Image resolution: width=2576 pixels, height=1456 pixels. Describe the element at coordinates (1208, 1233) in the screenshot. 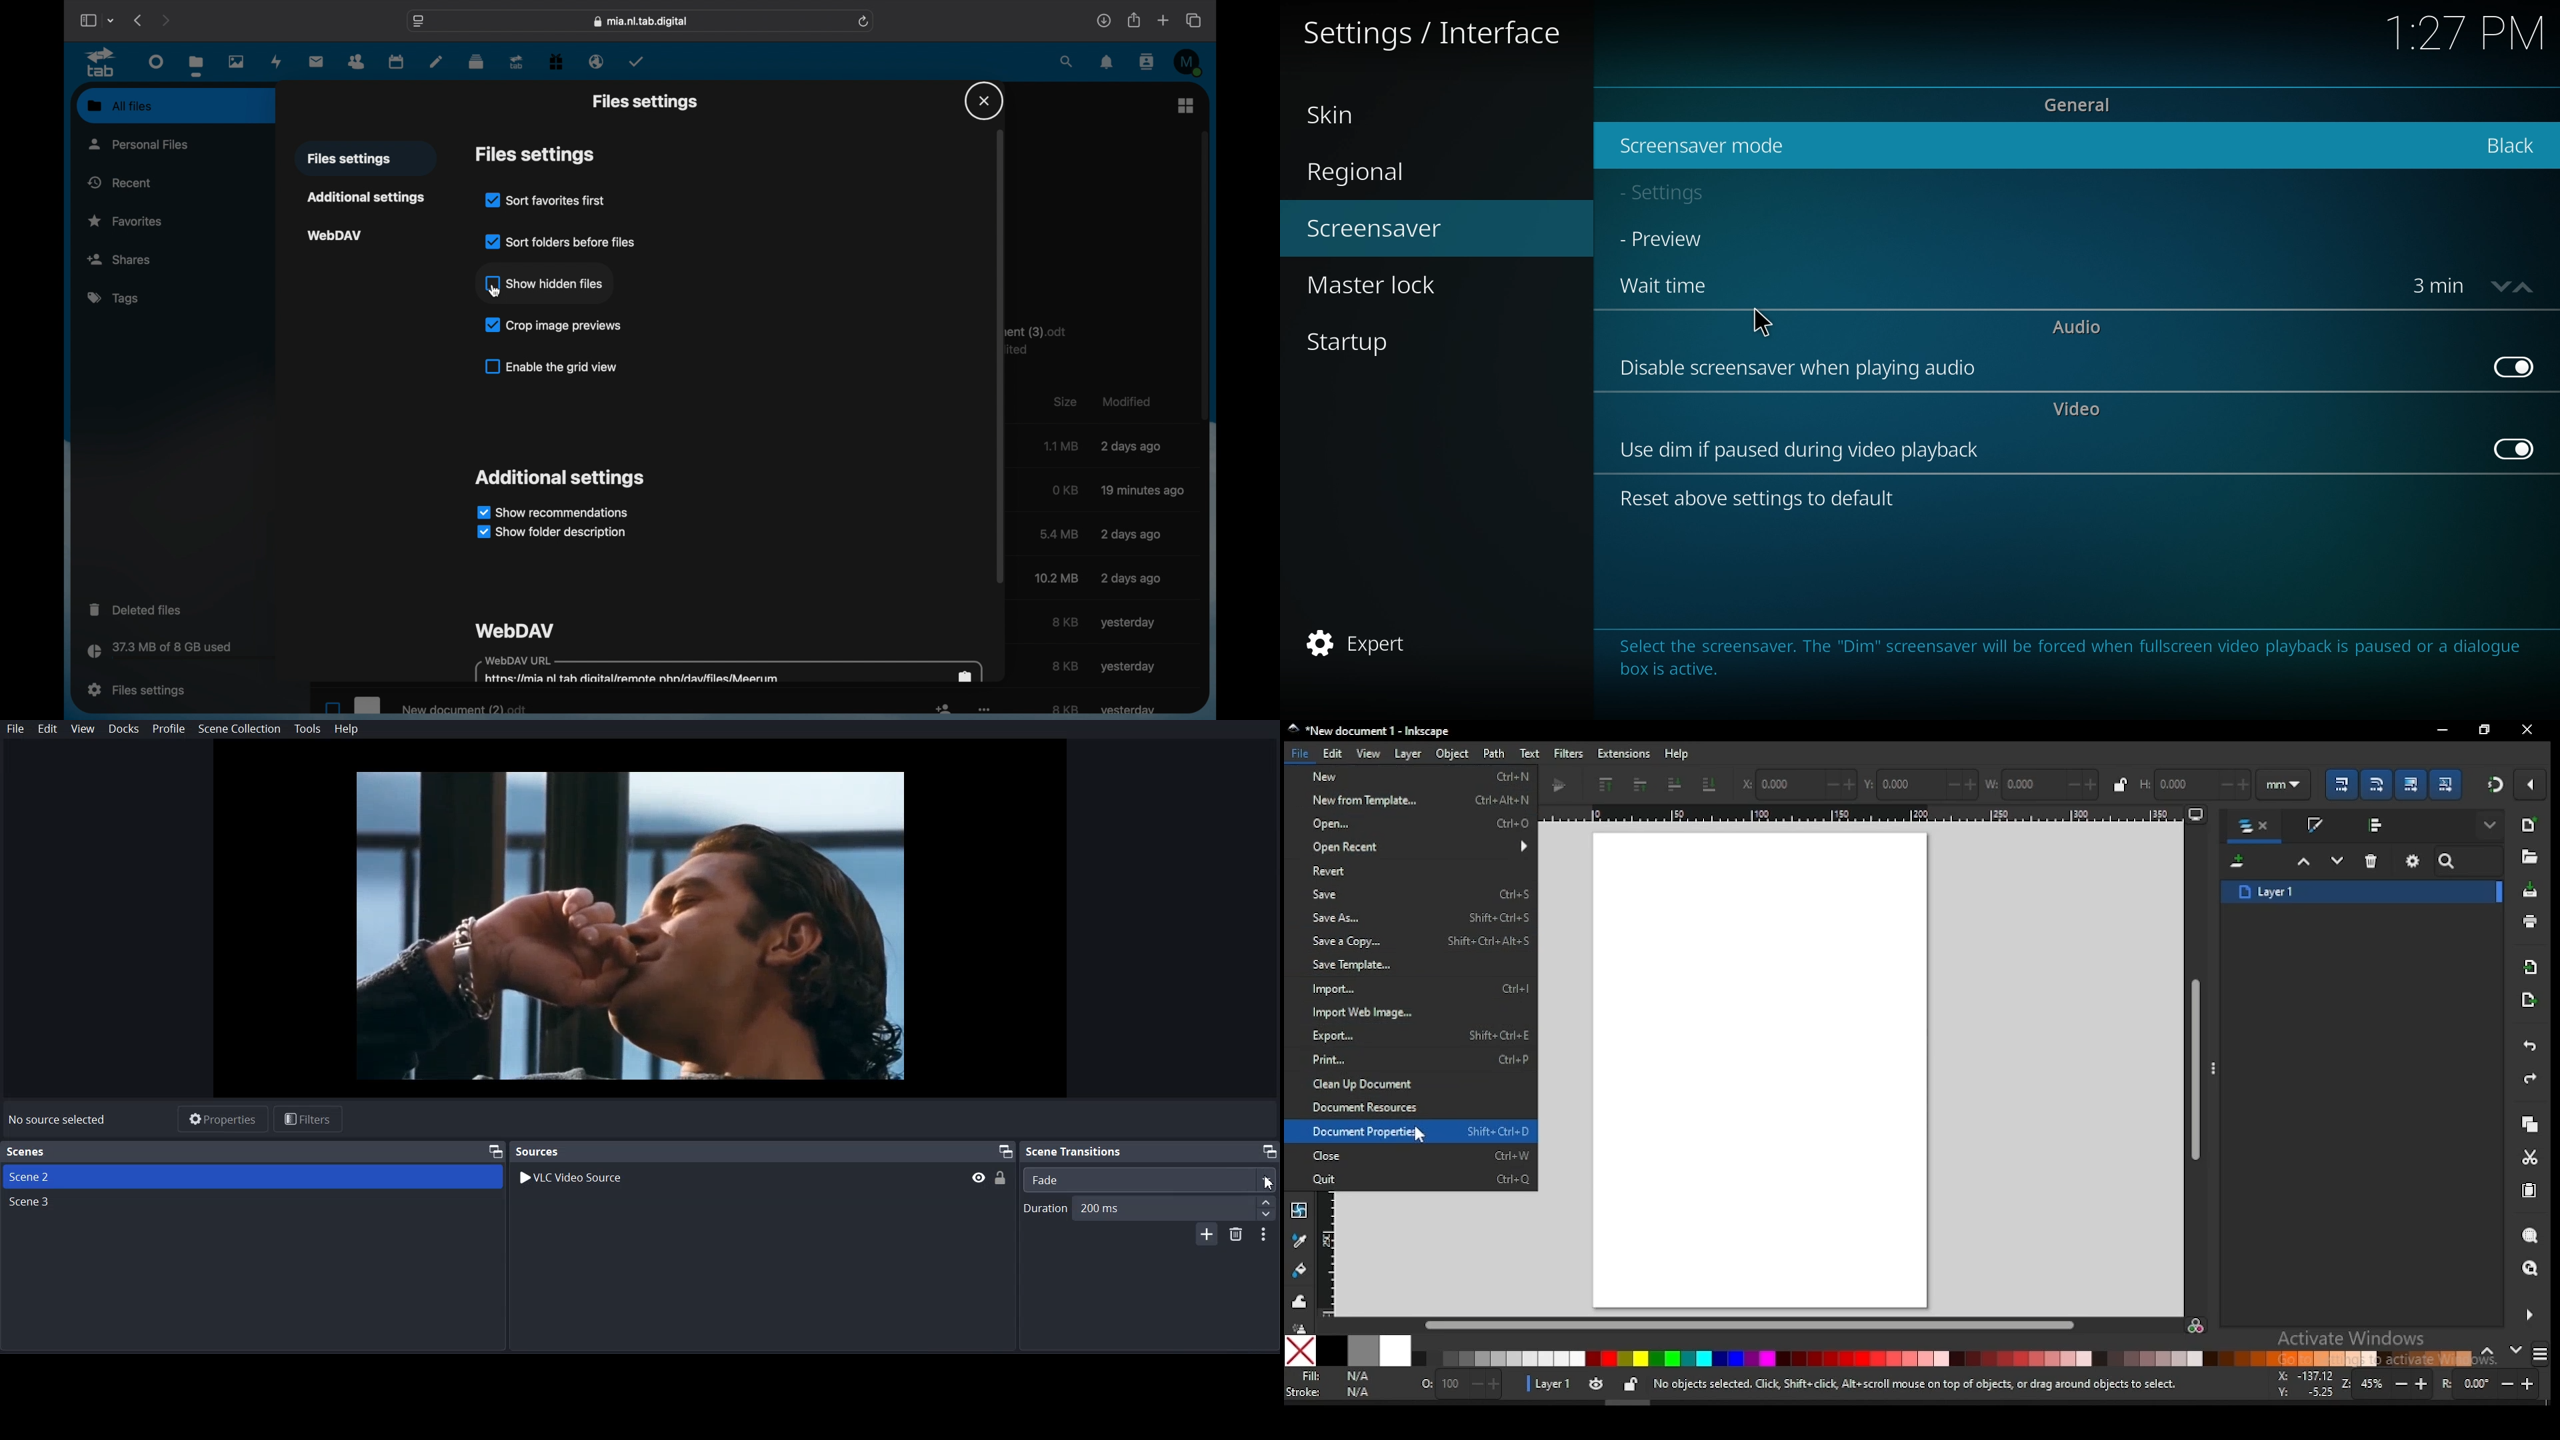

I see `Add Configurable Transition` at that location.